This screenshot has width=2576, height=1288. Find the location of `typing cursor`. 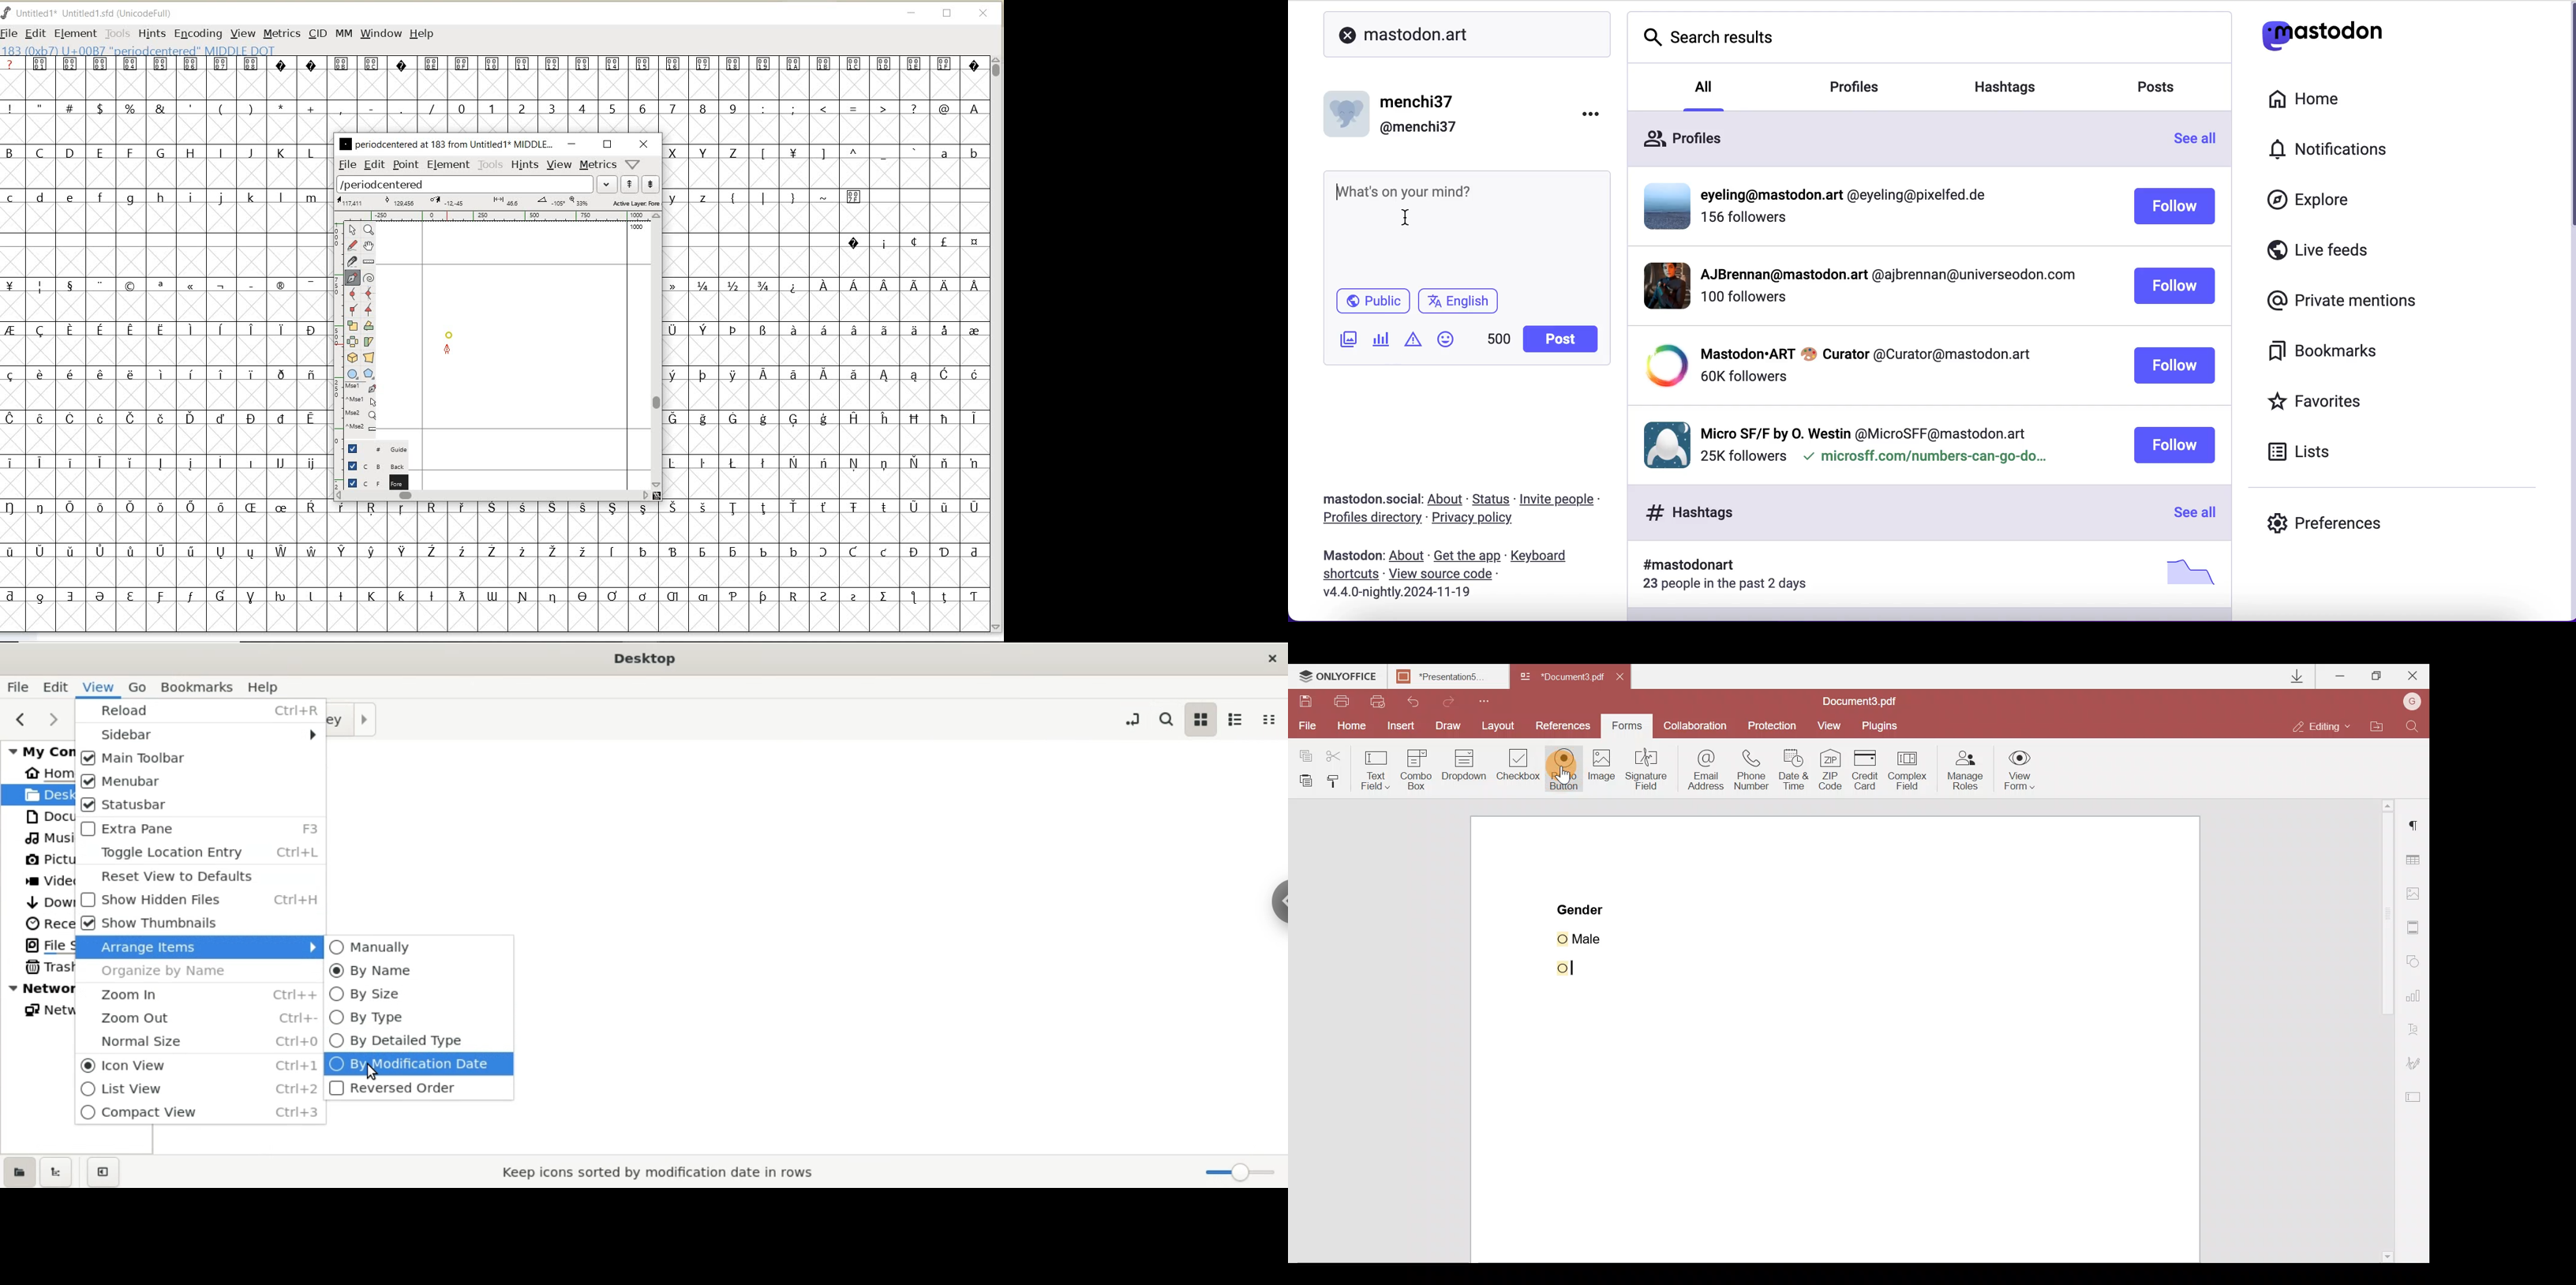

typing cursor is located at coordinates (1341, 194).